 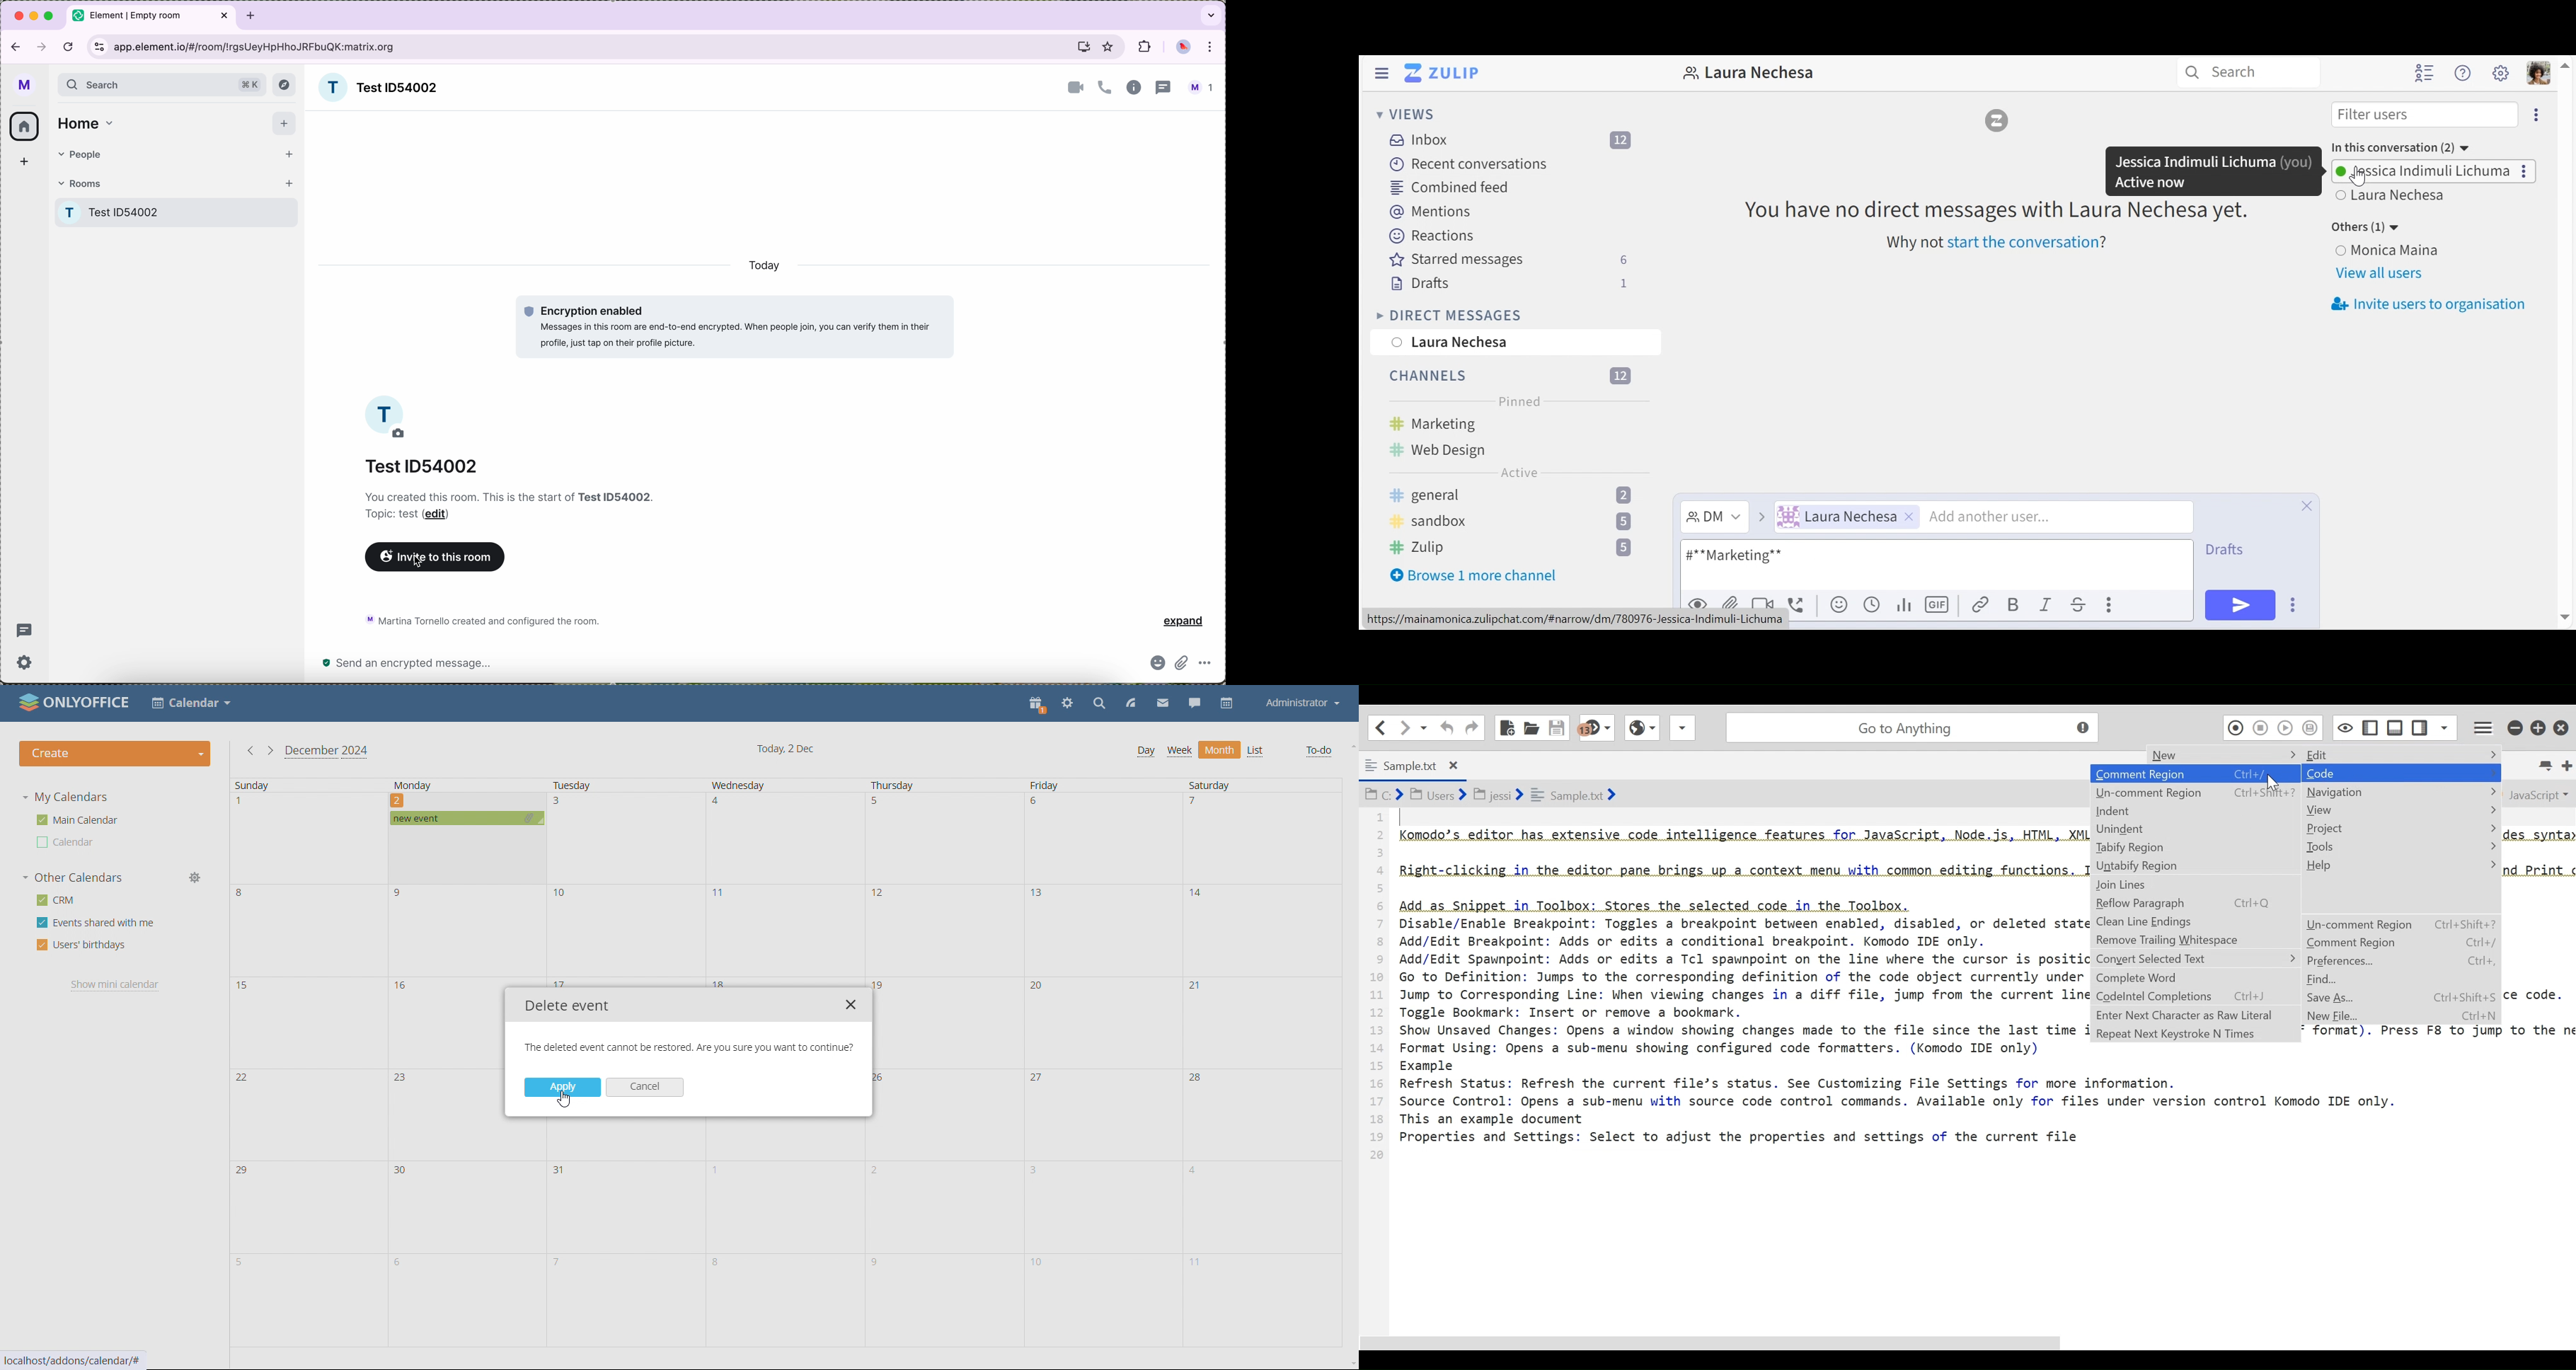 I want to click on why not start the conversation, so click(x=1998, y=244).